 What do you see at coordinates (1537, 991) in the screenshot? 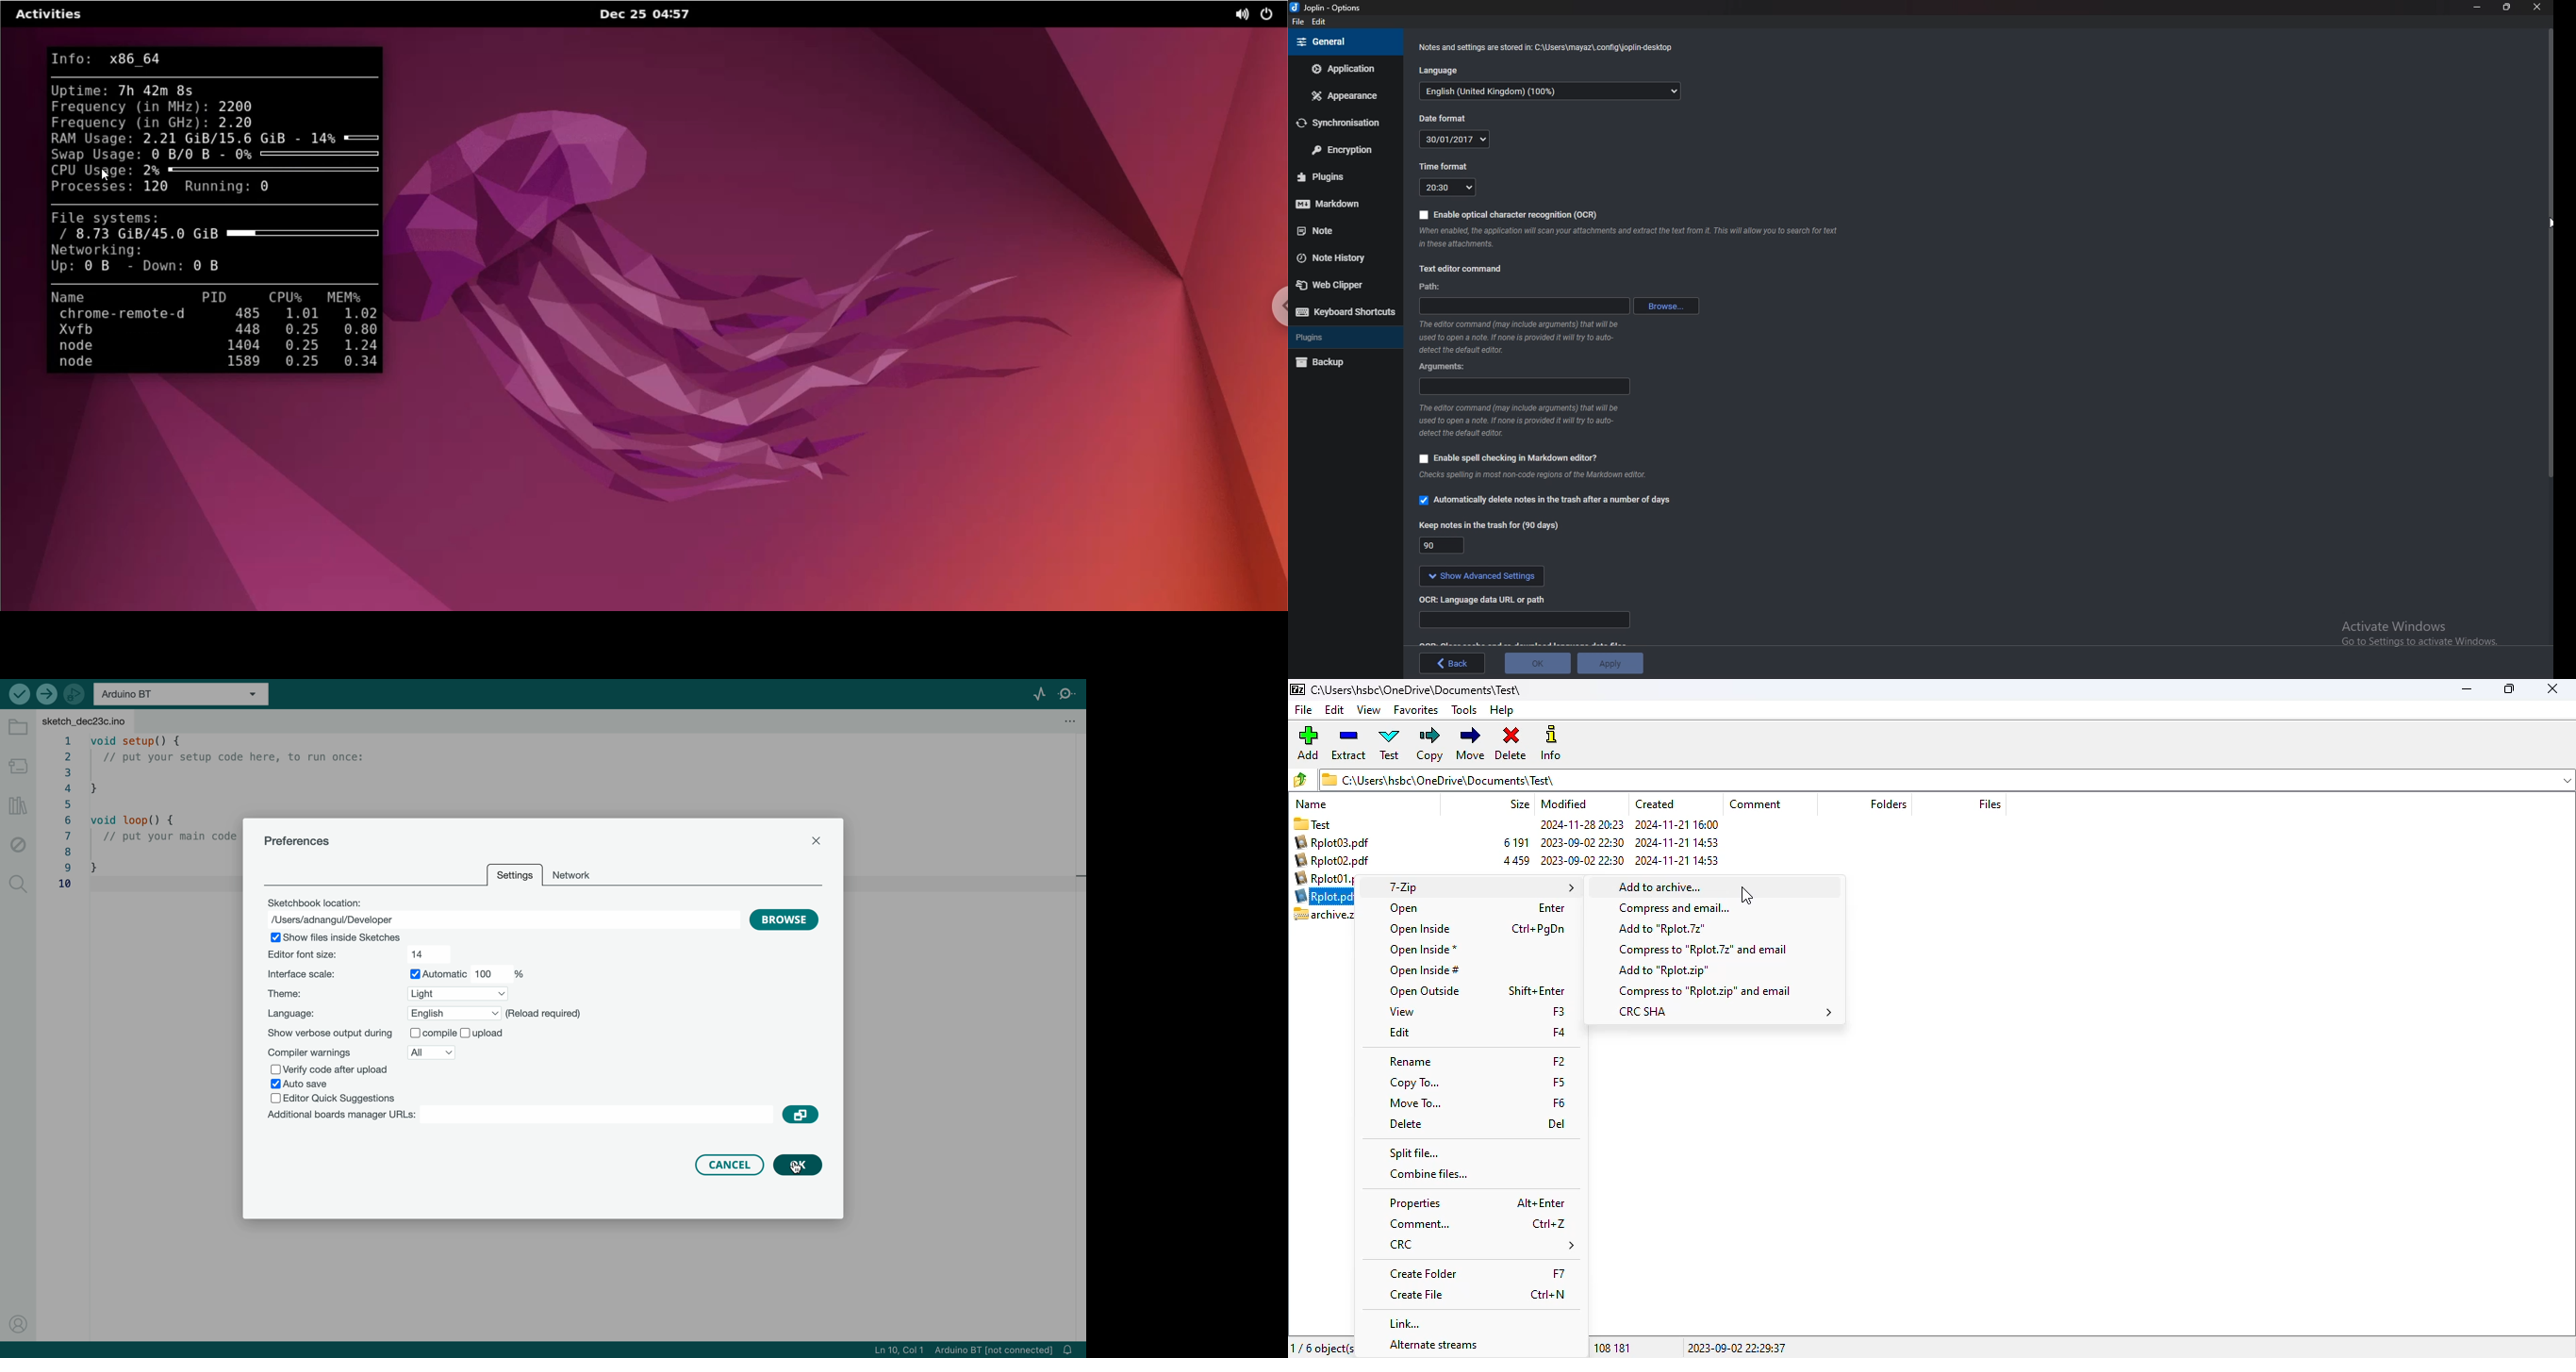
I see `shortcut for open outside` at bounding box center [1537, 991].